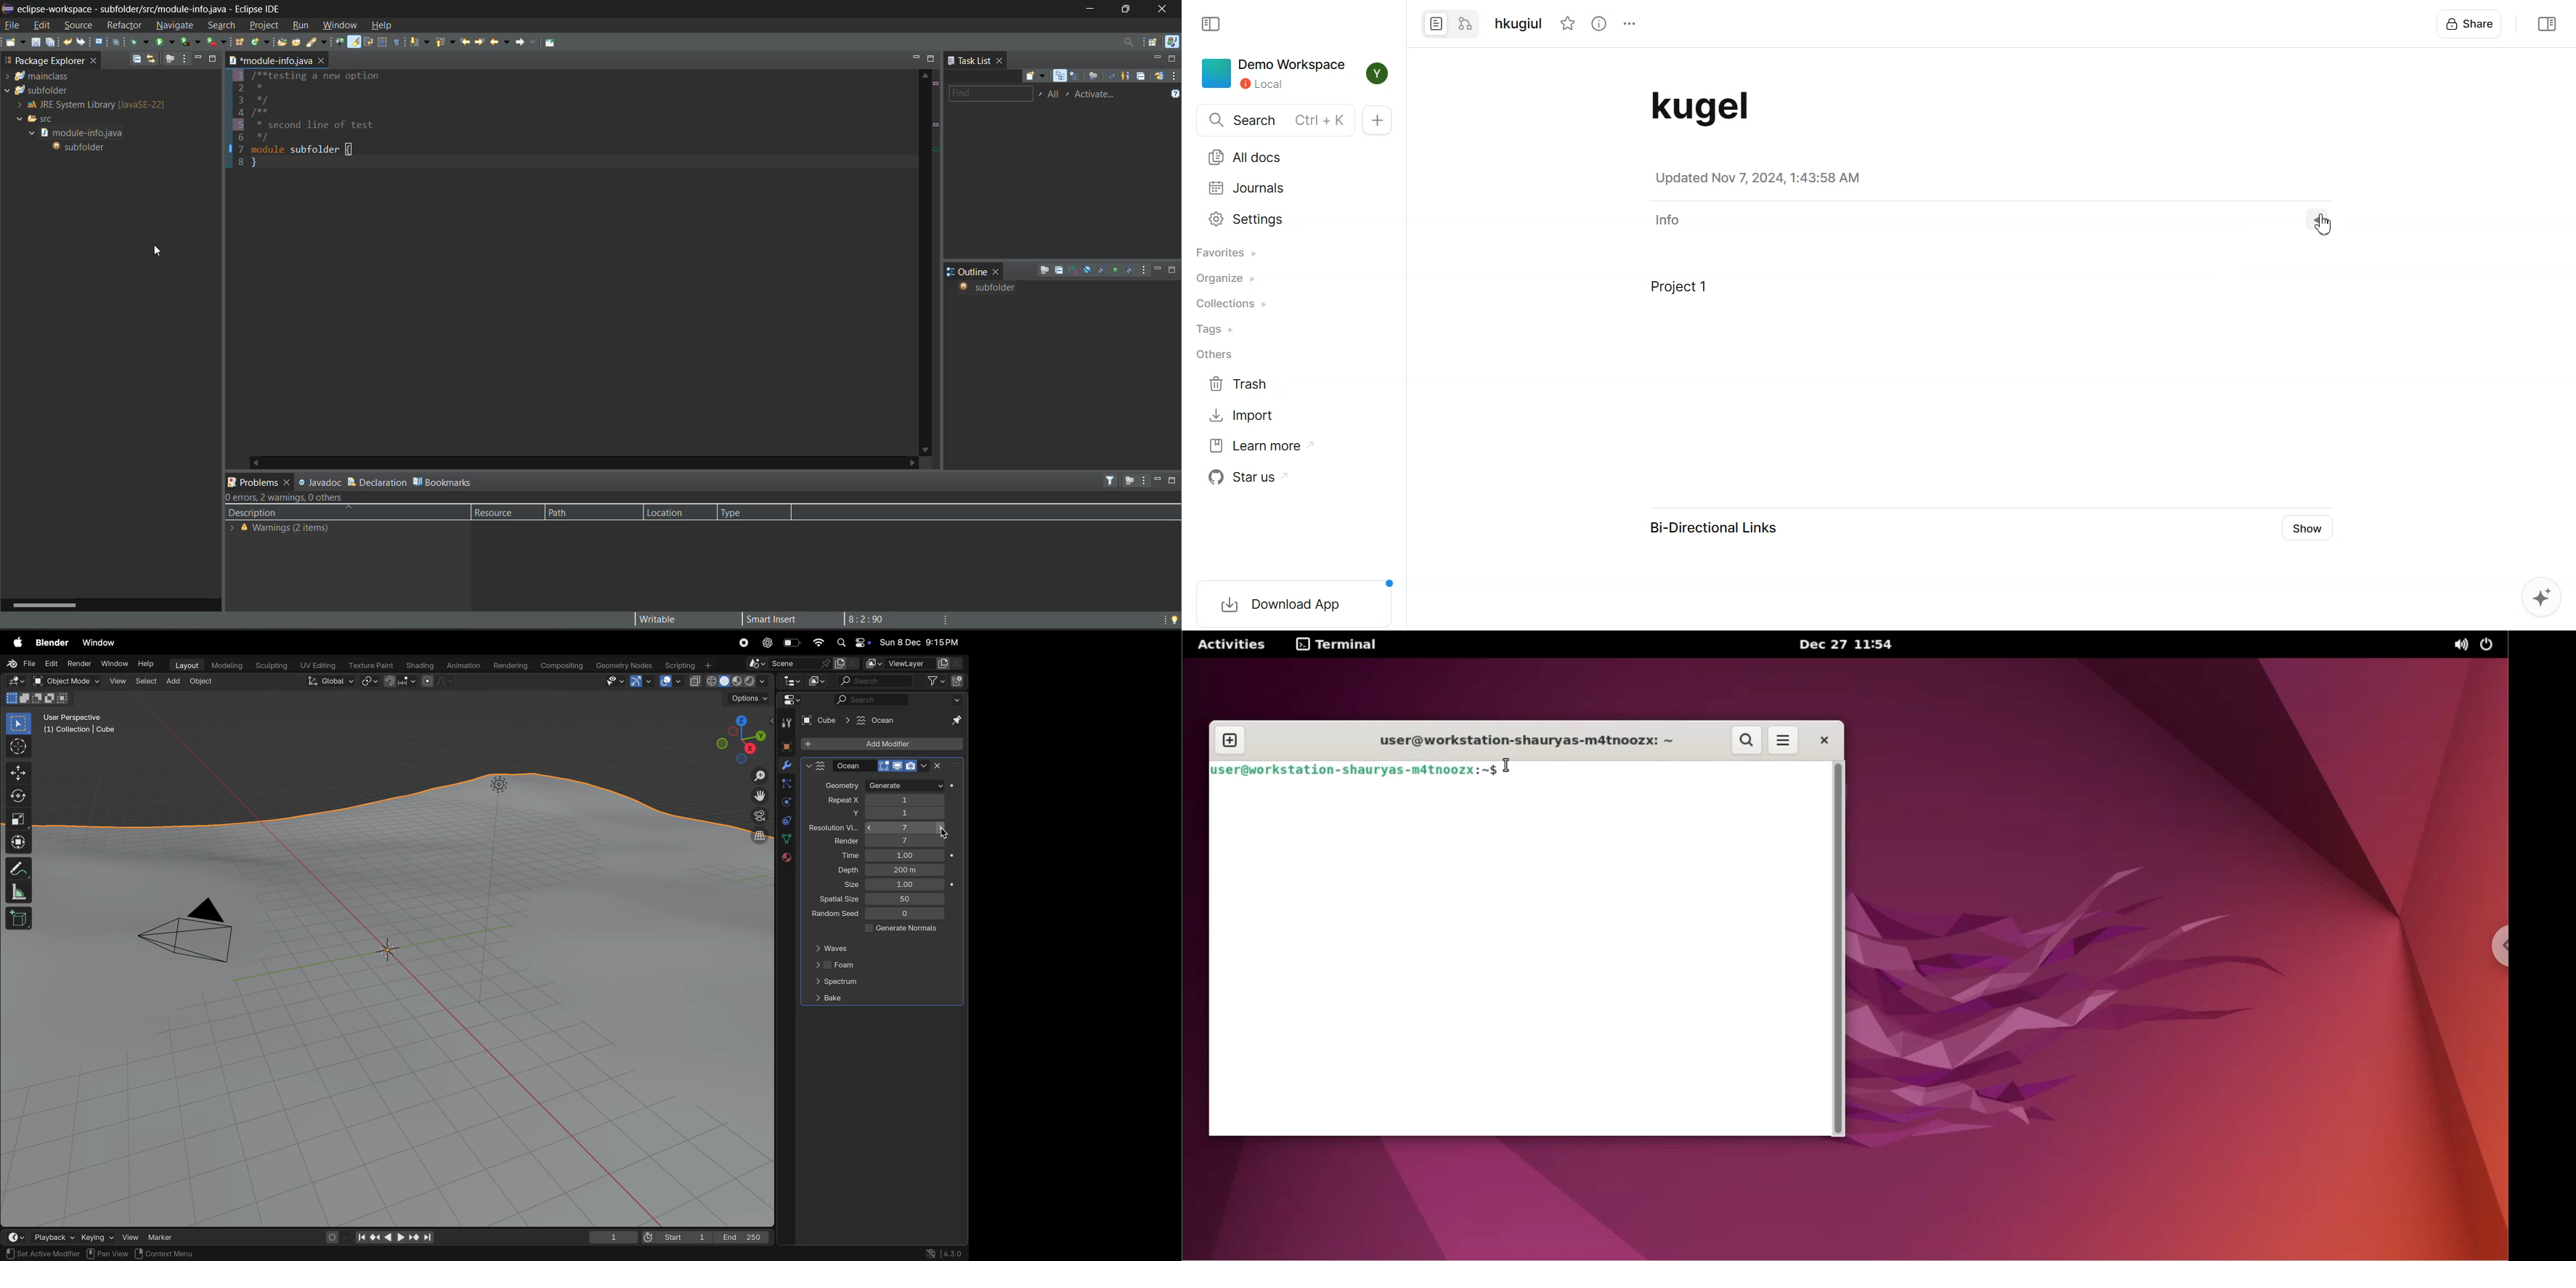  Describe the element at coordinates (1157, 478) in the screenshot. I see `minimize` at that location.